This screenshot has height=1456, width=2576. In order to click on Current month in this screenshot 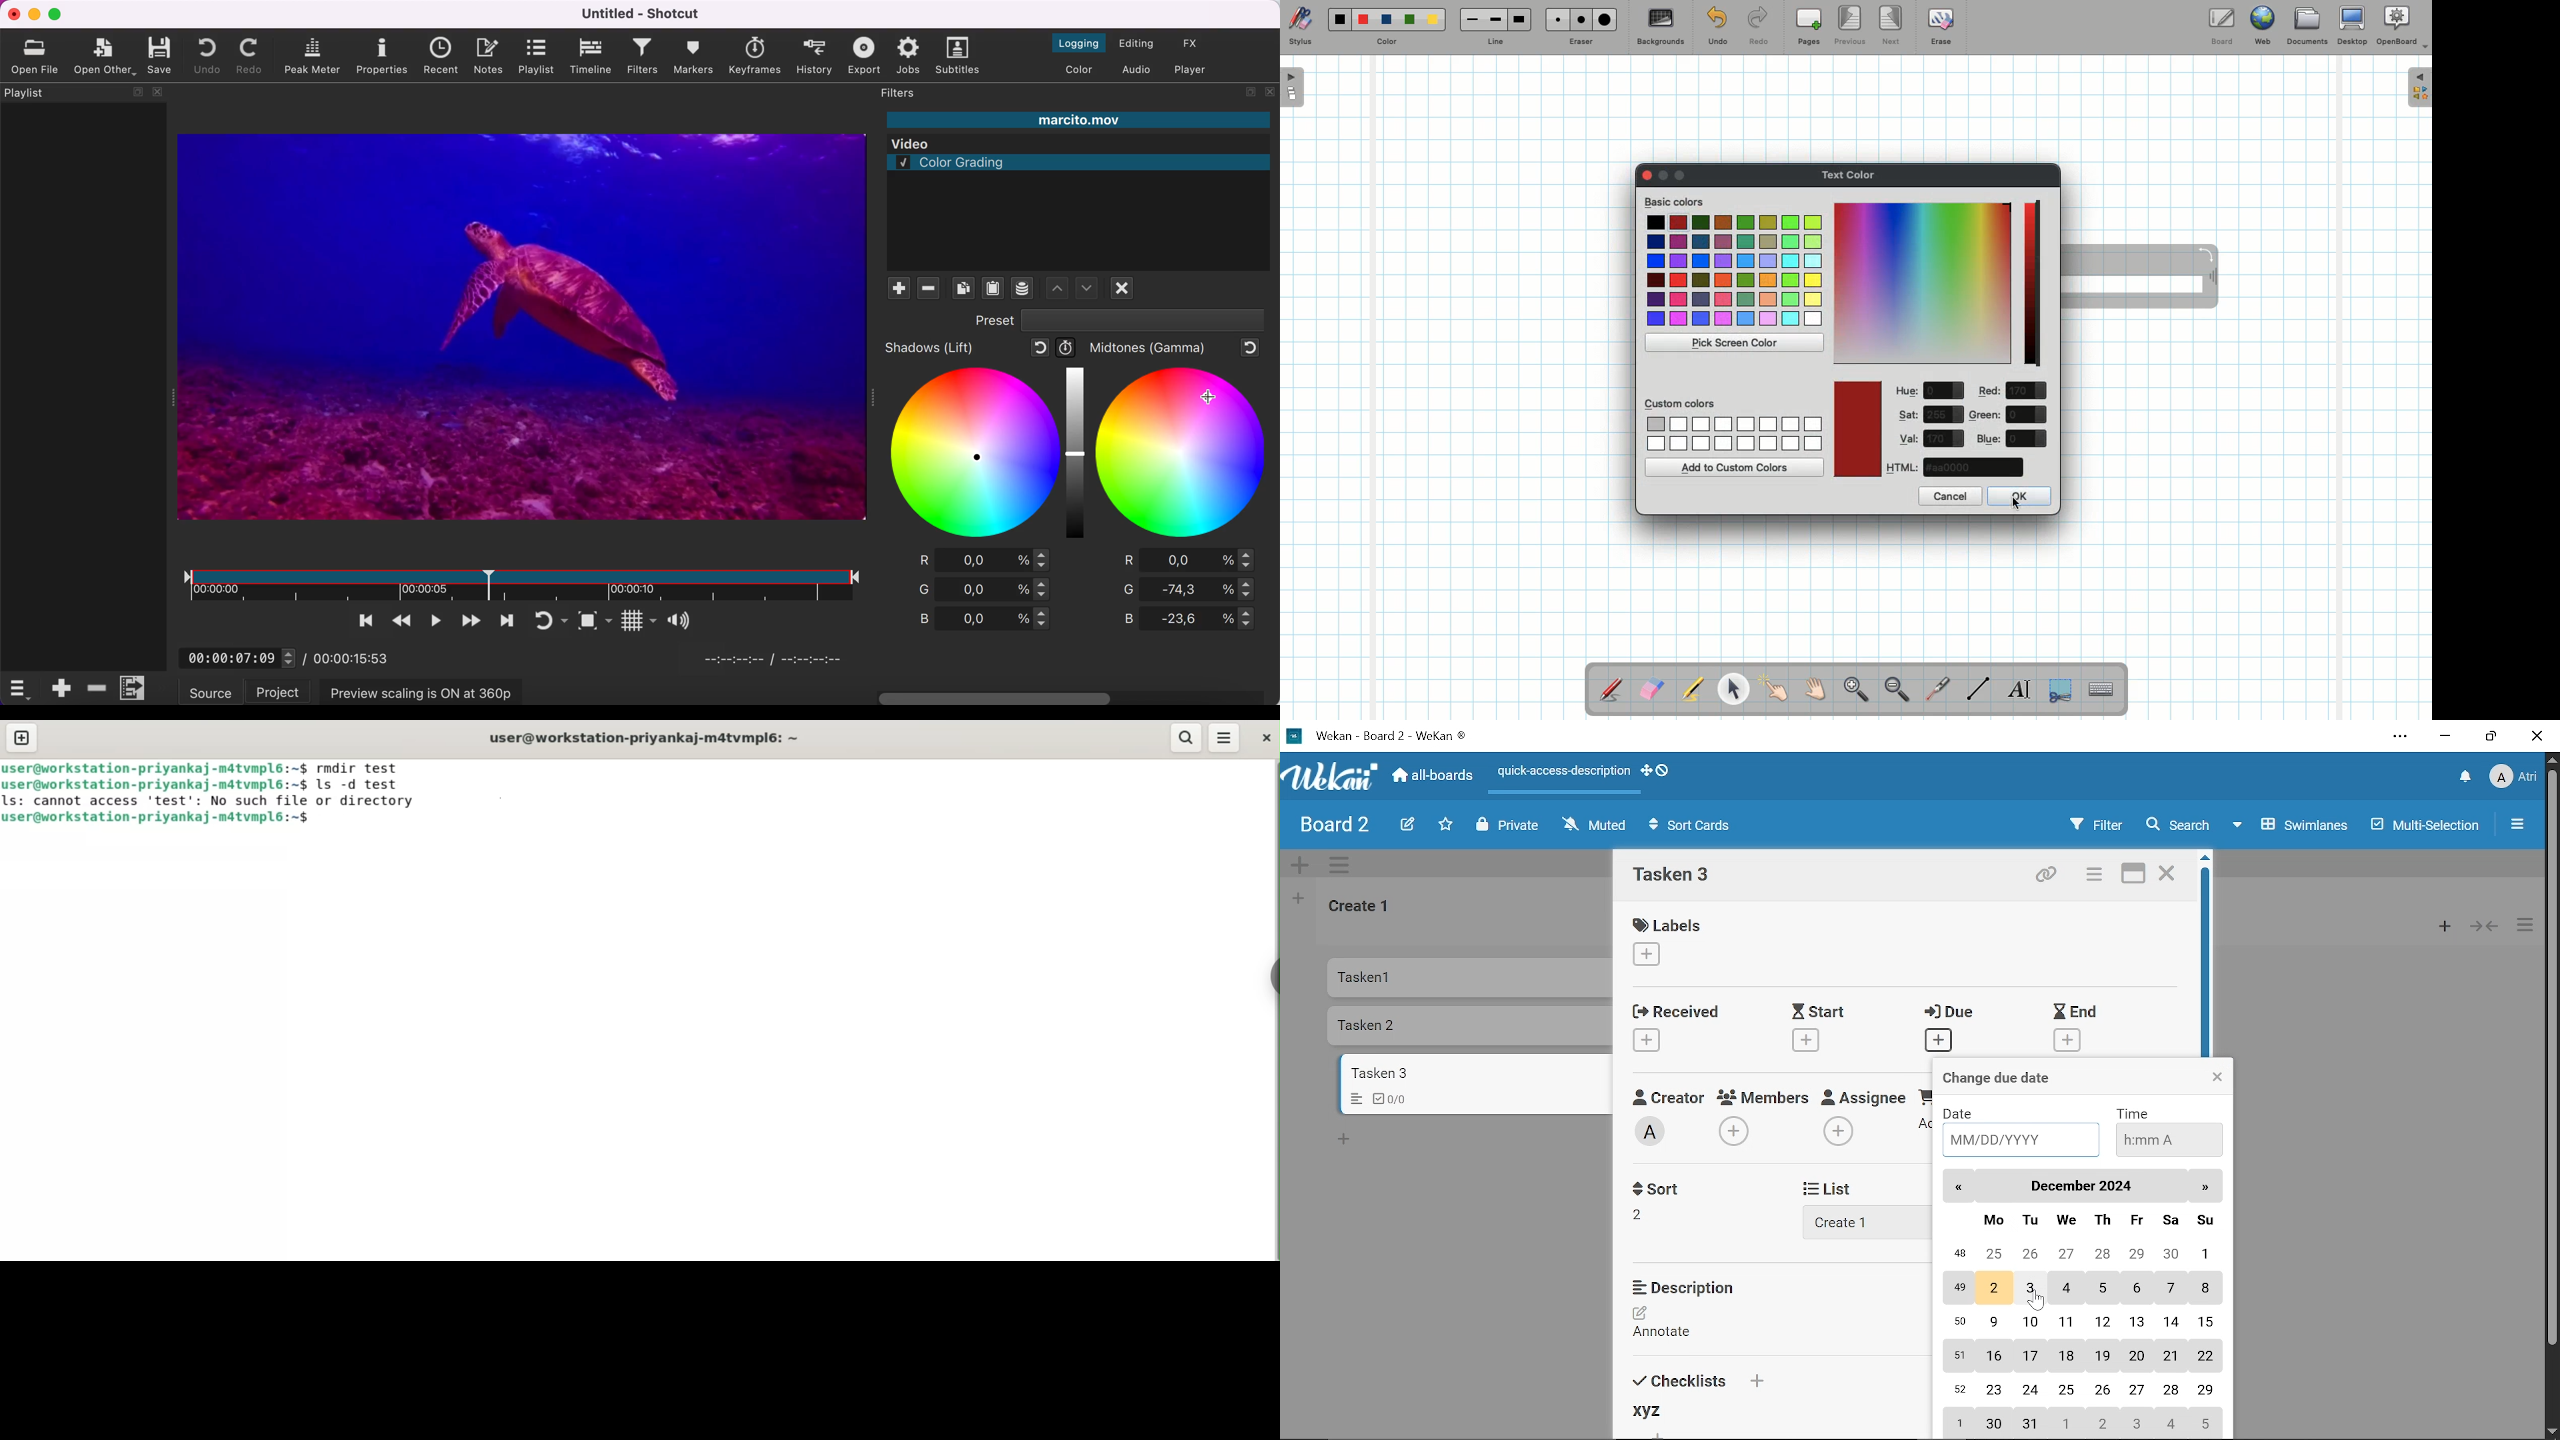, I will do `click(2080, 1187)`.